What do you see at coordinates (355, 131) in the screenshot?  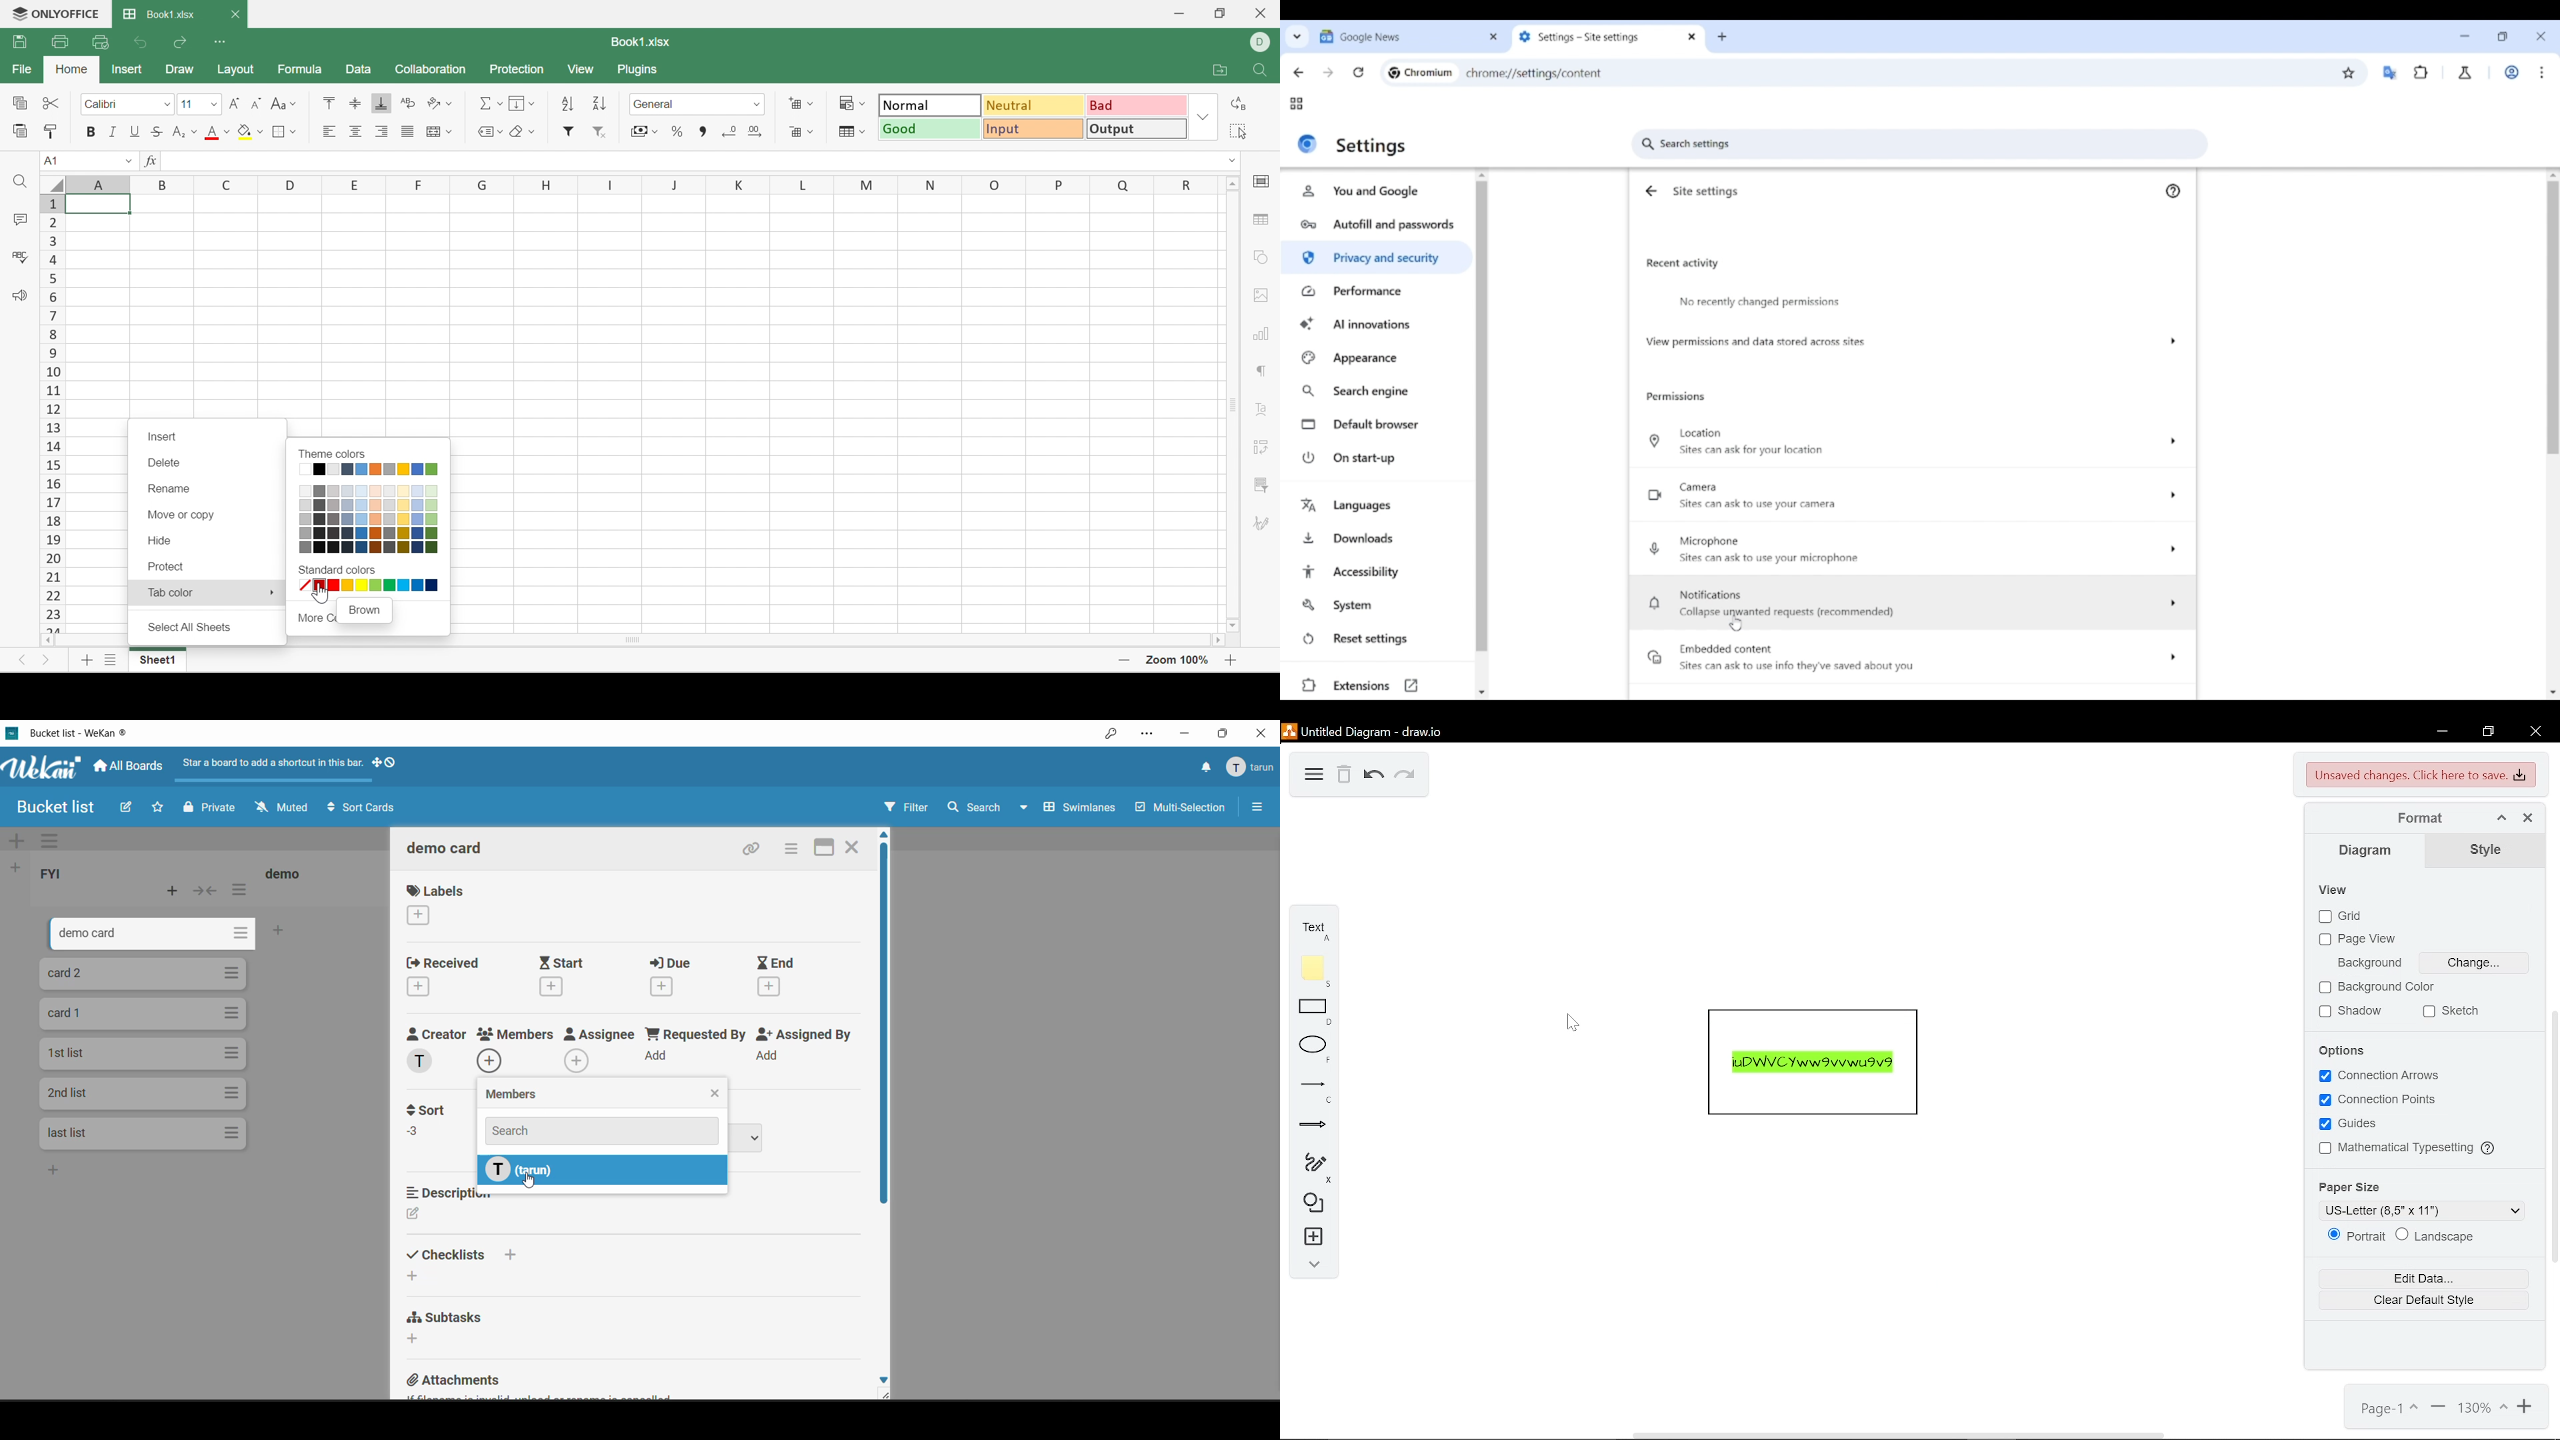 I see `Align center` at bounding box center [355, 131].